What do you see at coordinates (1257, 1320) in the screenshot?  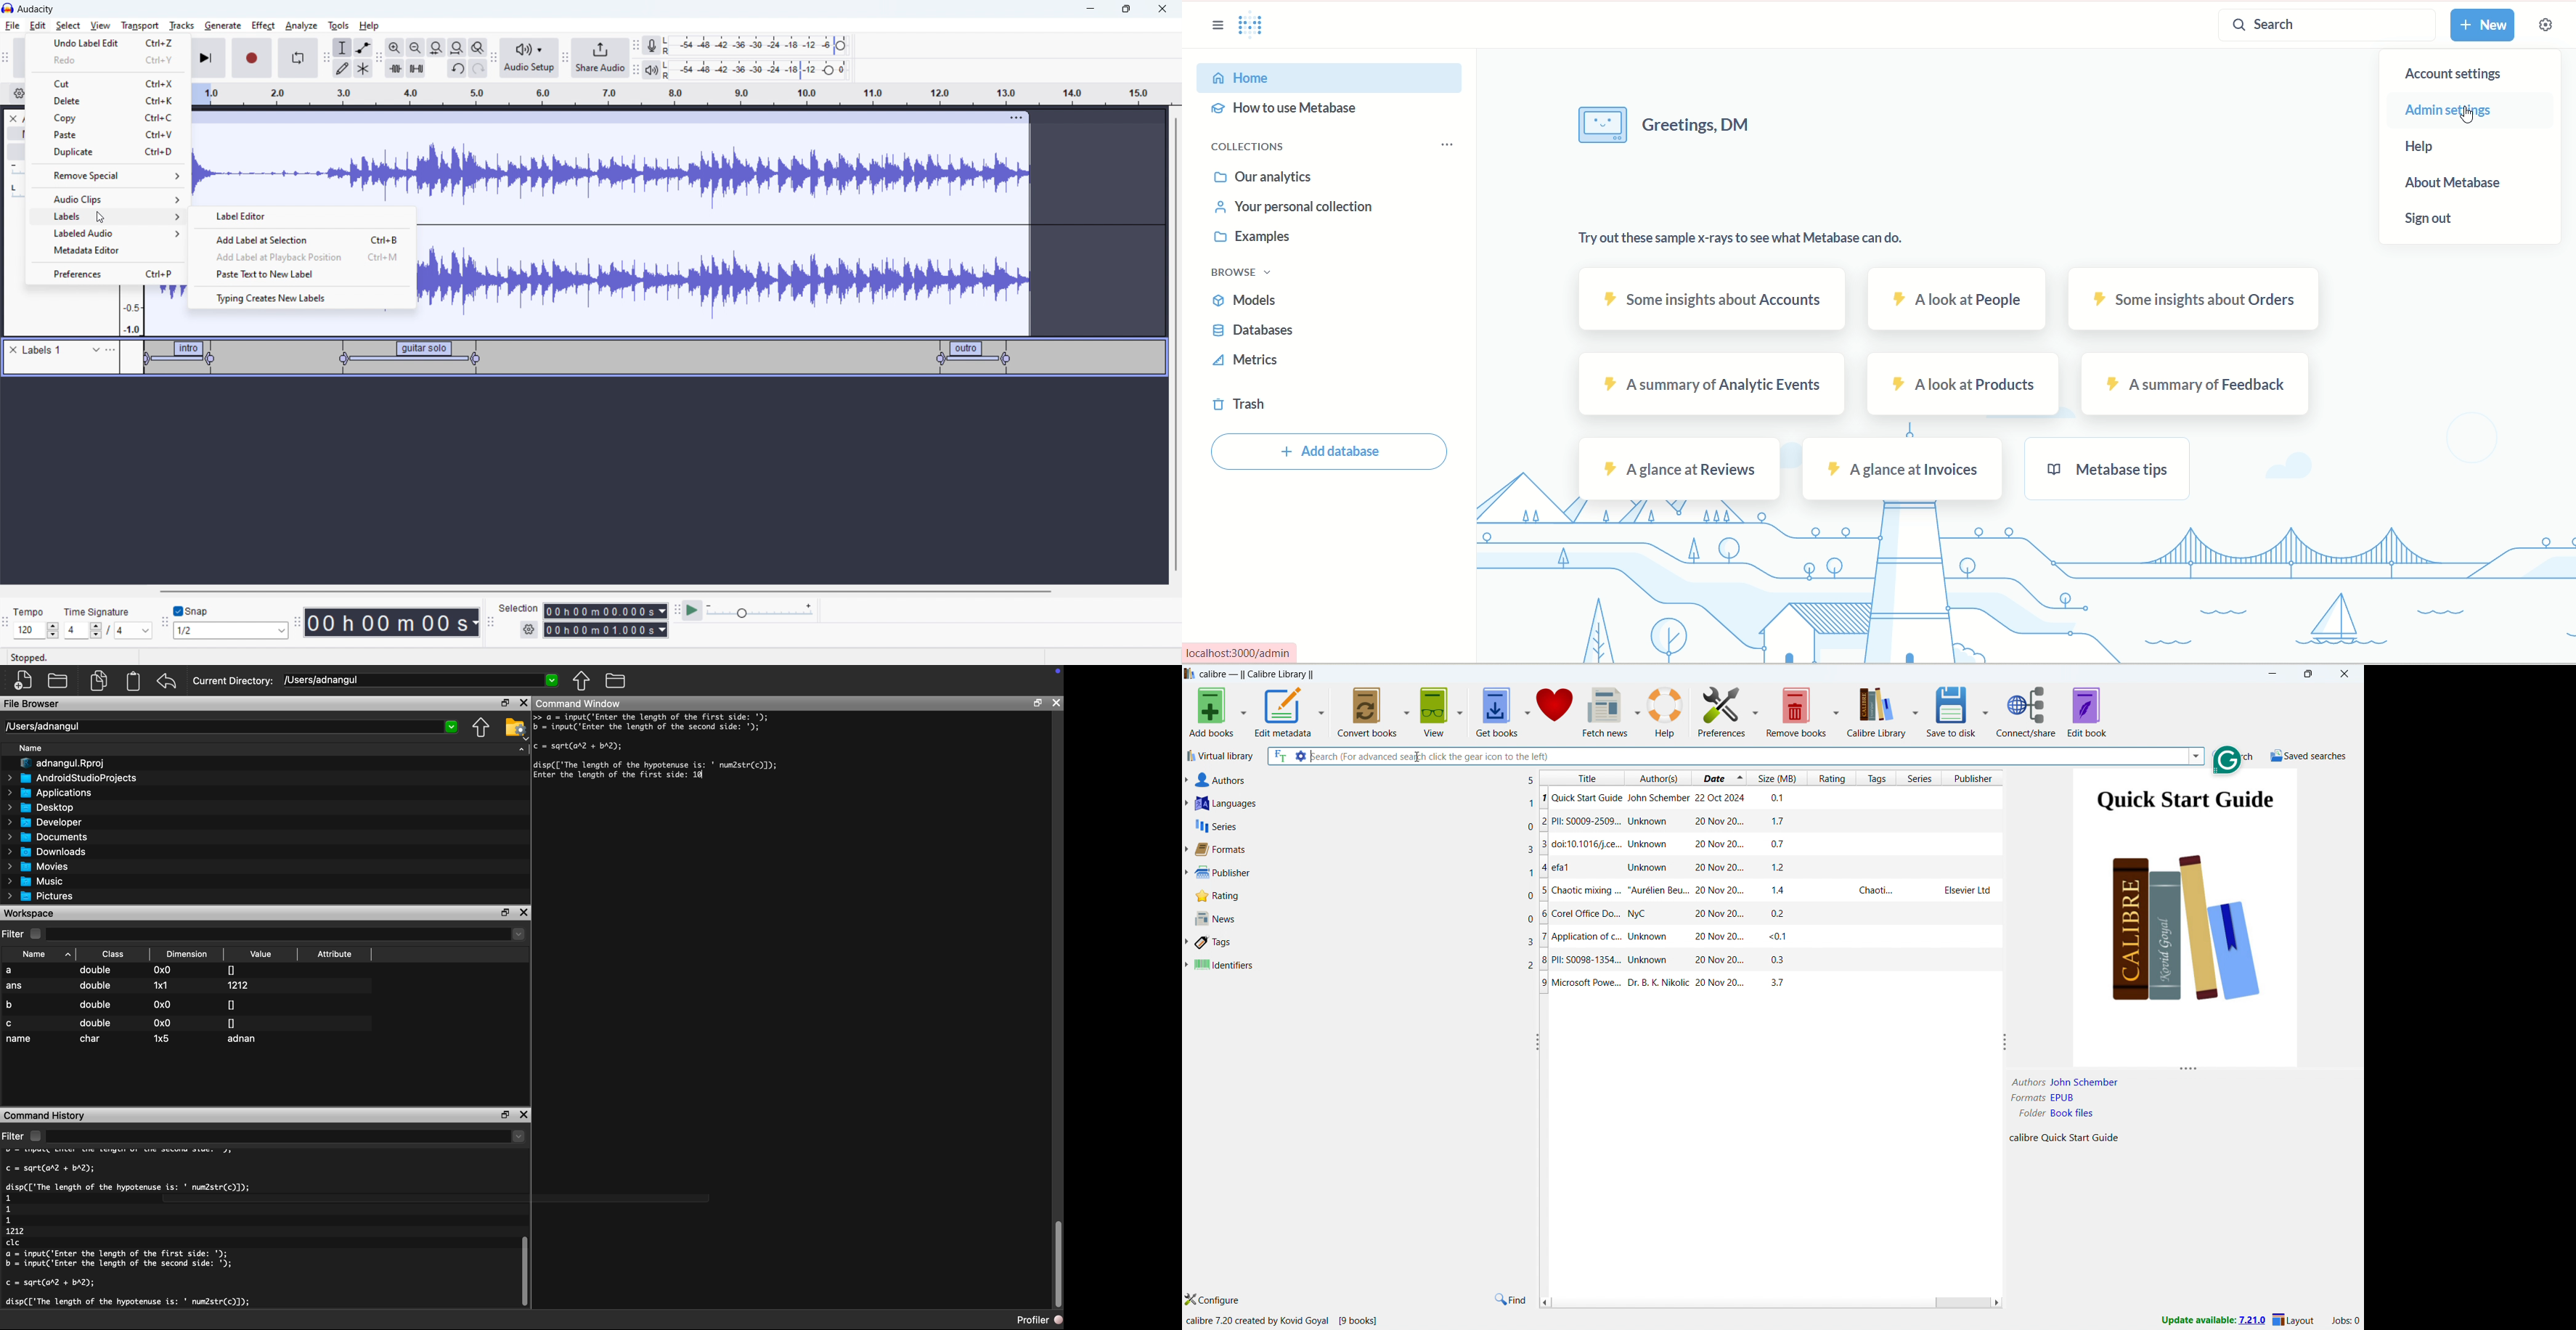 I see `calibre 7.20 created by kovid Goyal` at bounding box center [1257, 1320].